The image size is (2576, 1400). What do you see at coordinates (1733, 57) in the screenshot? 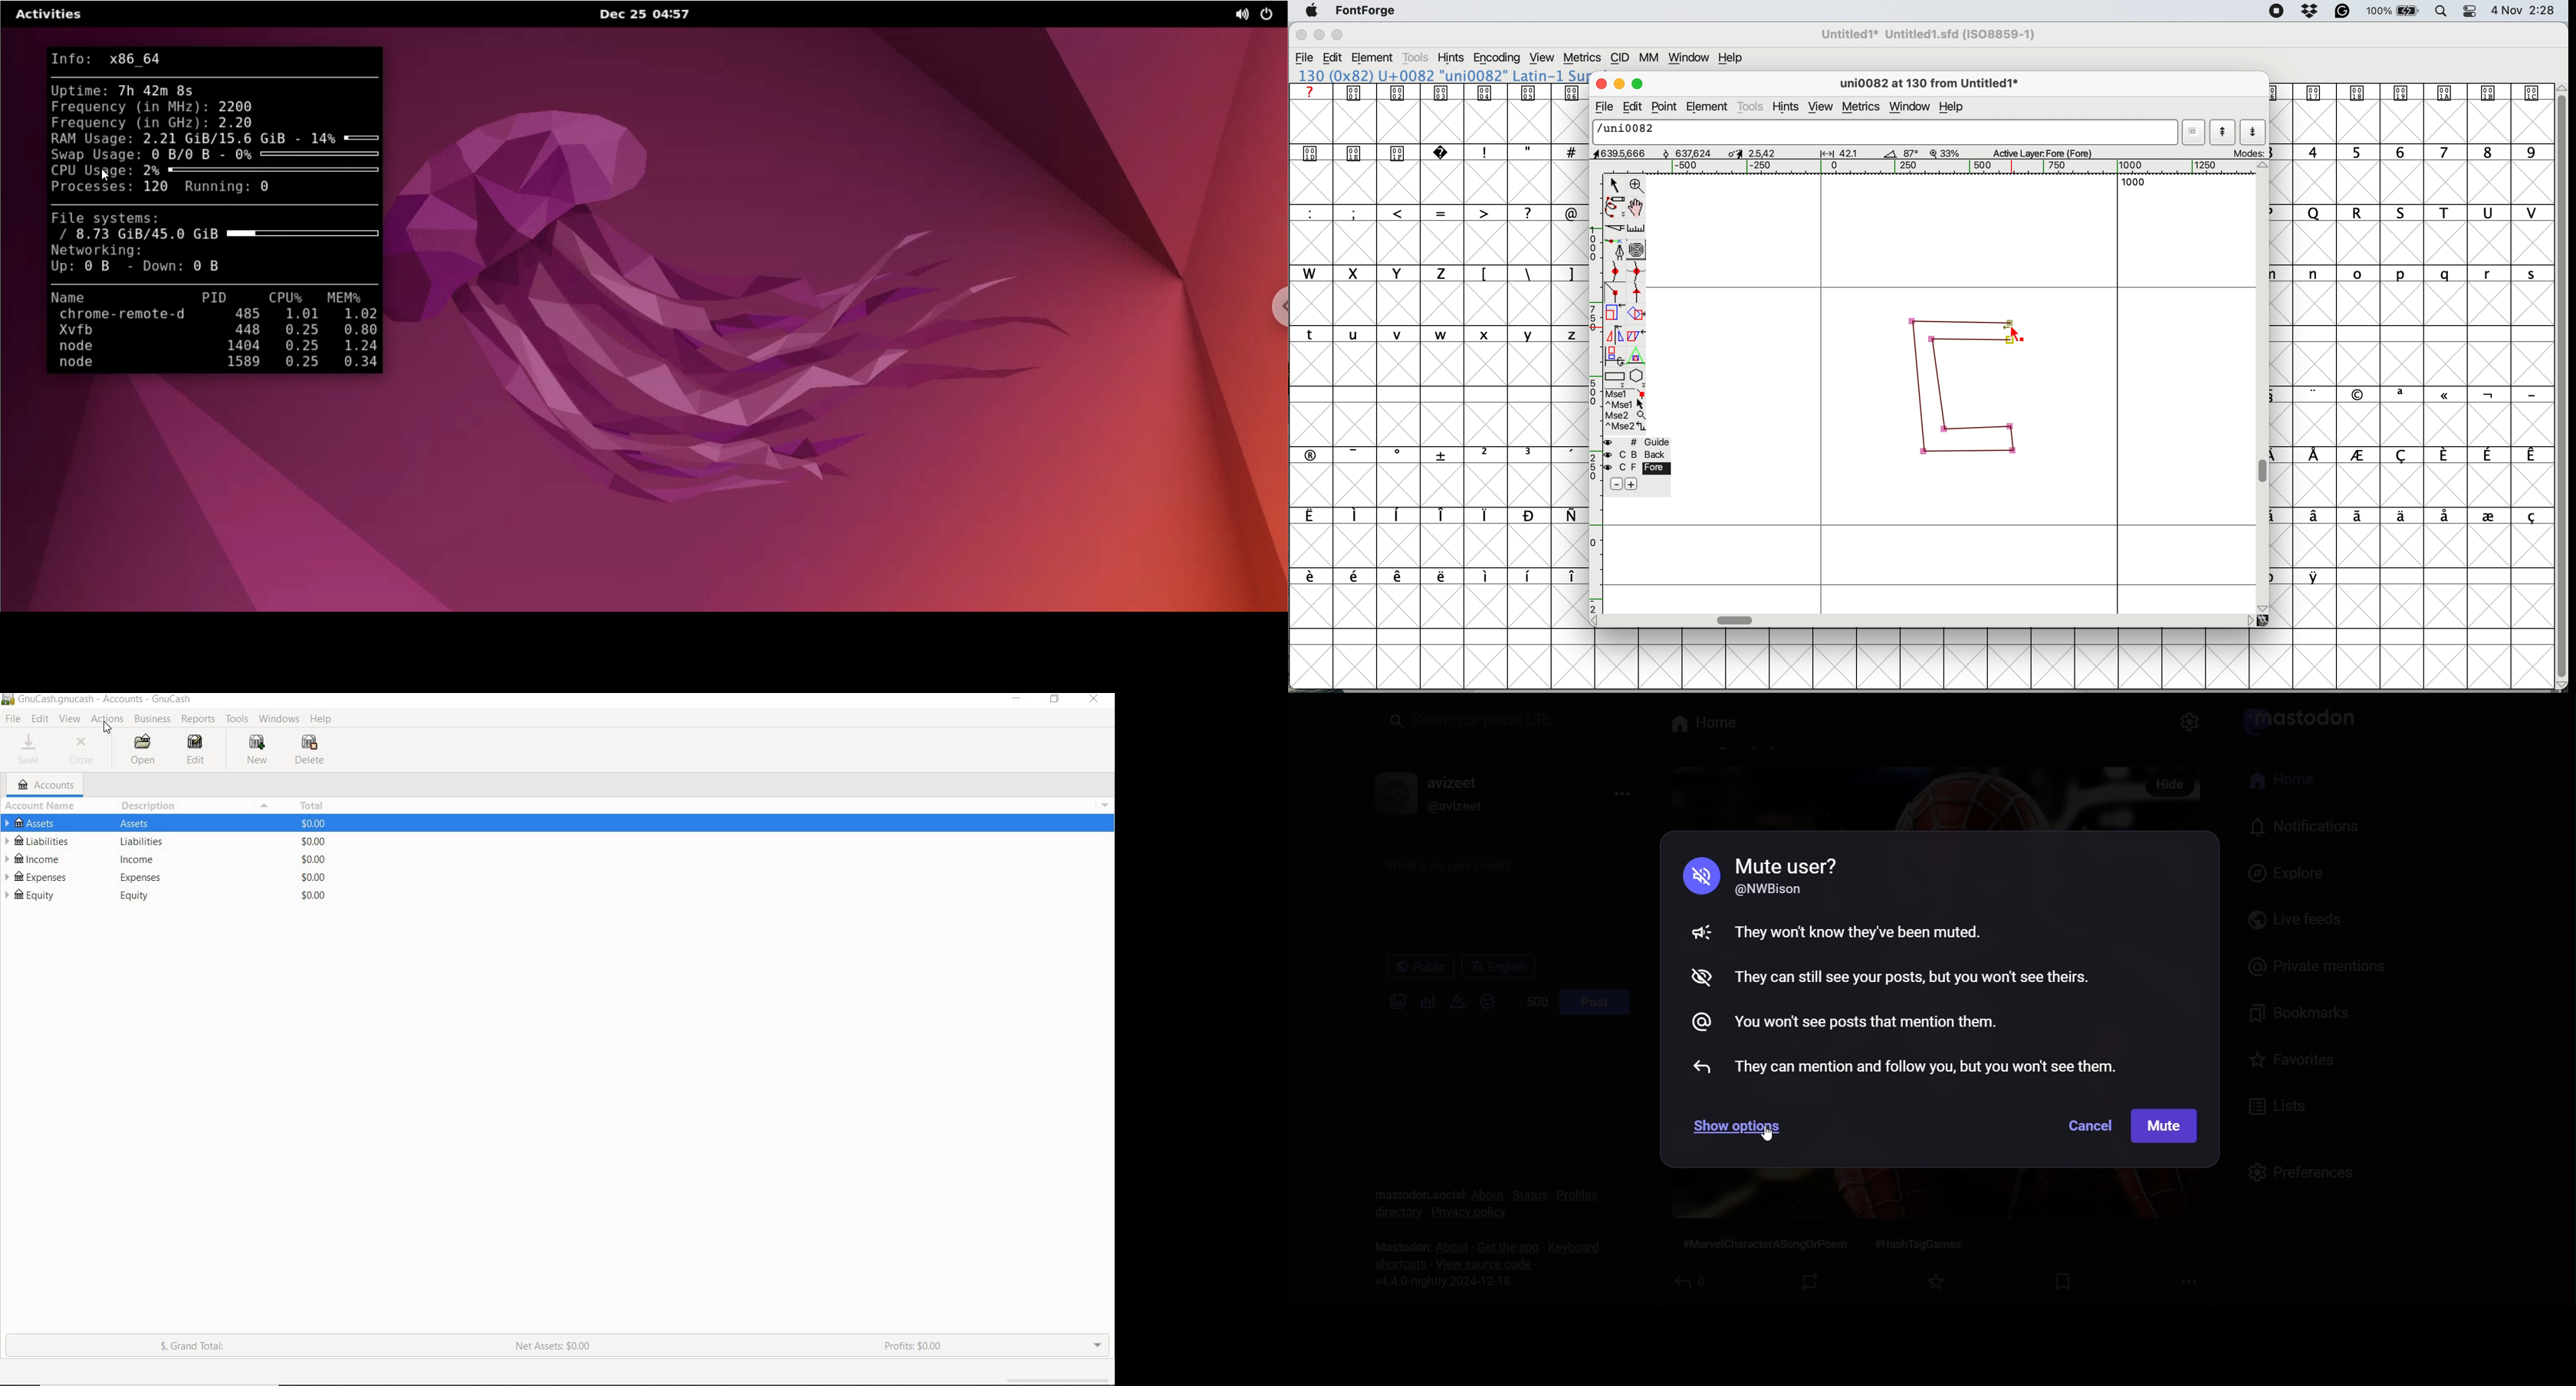
I see `help` at bounding box center [1733, 57].